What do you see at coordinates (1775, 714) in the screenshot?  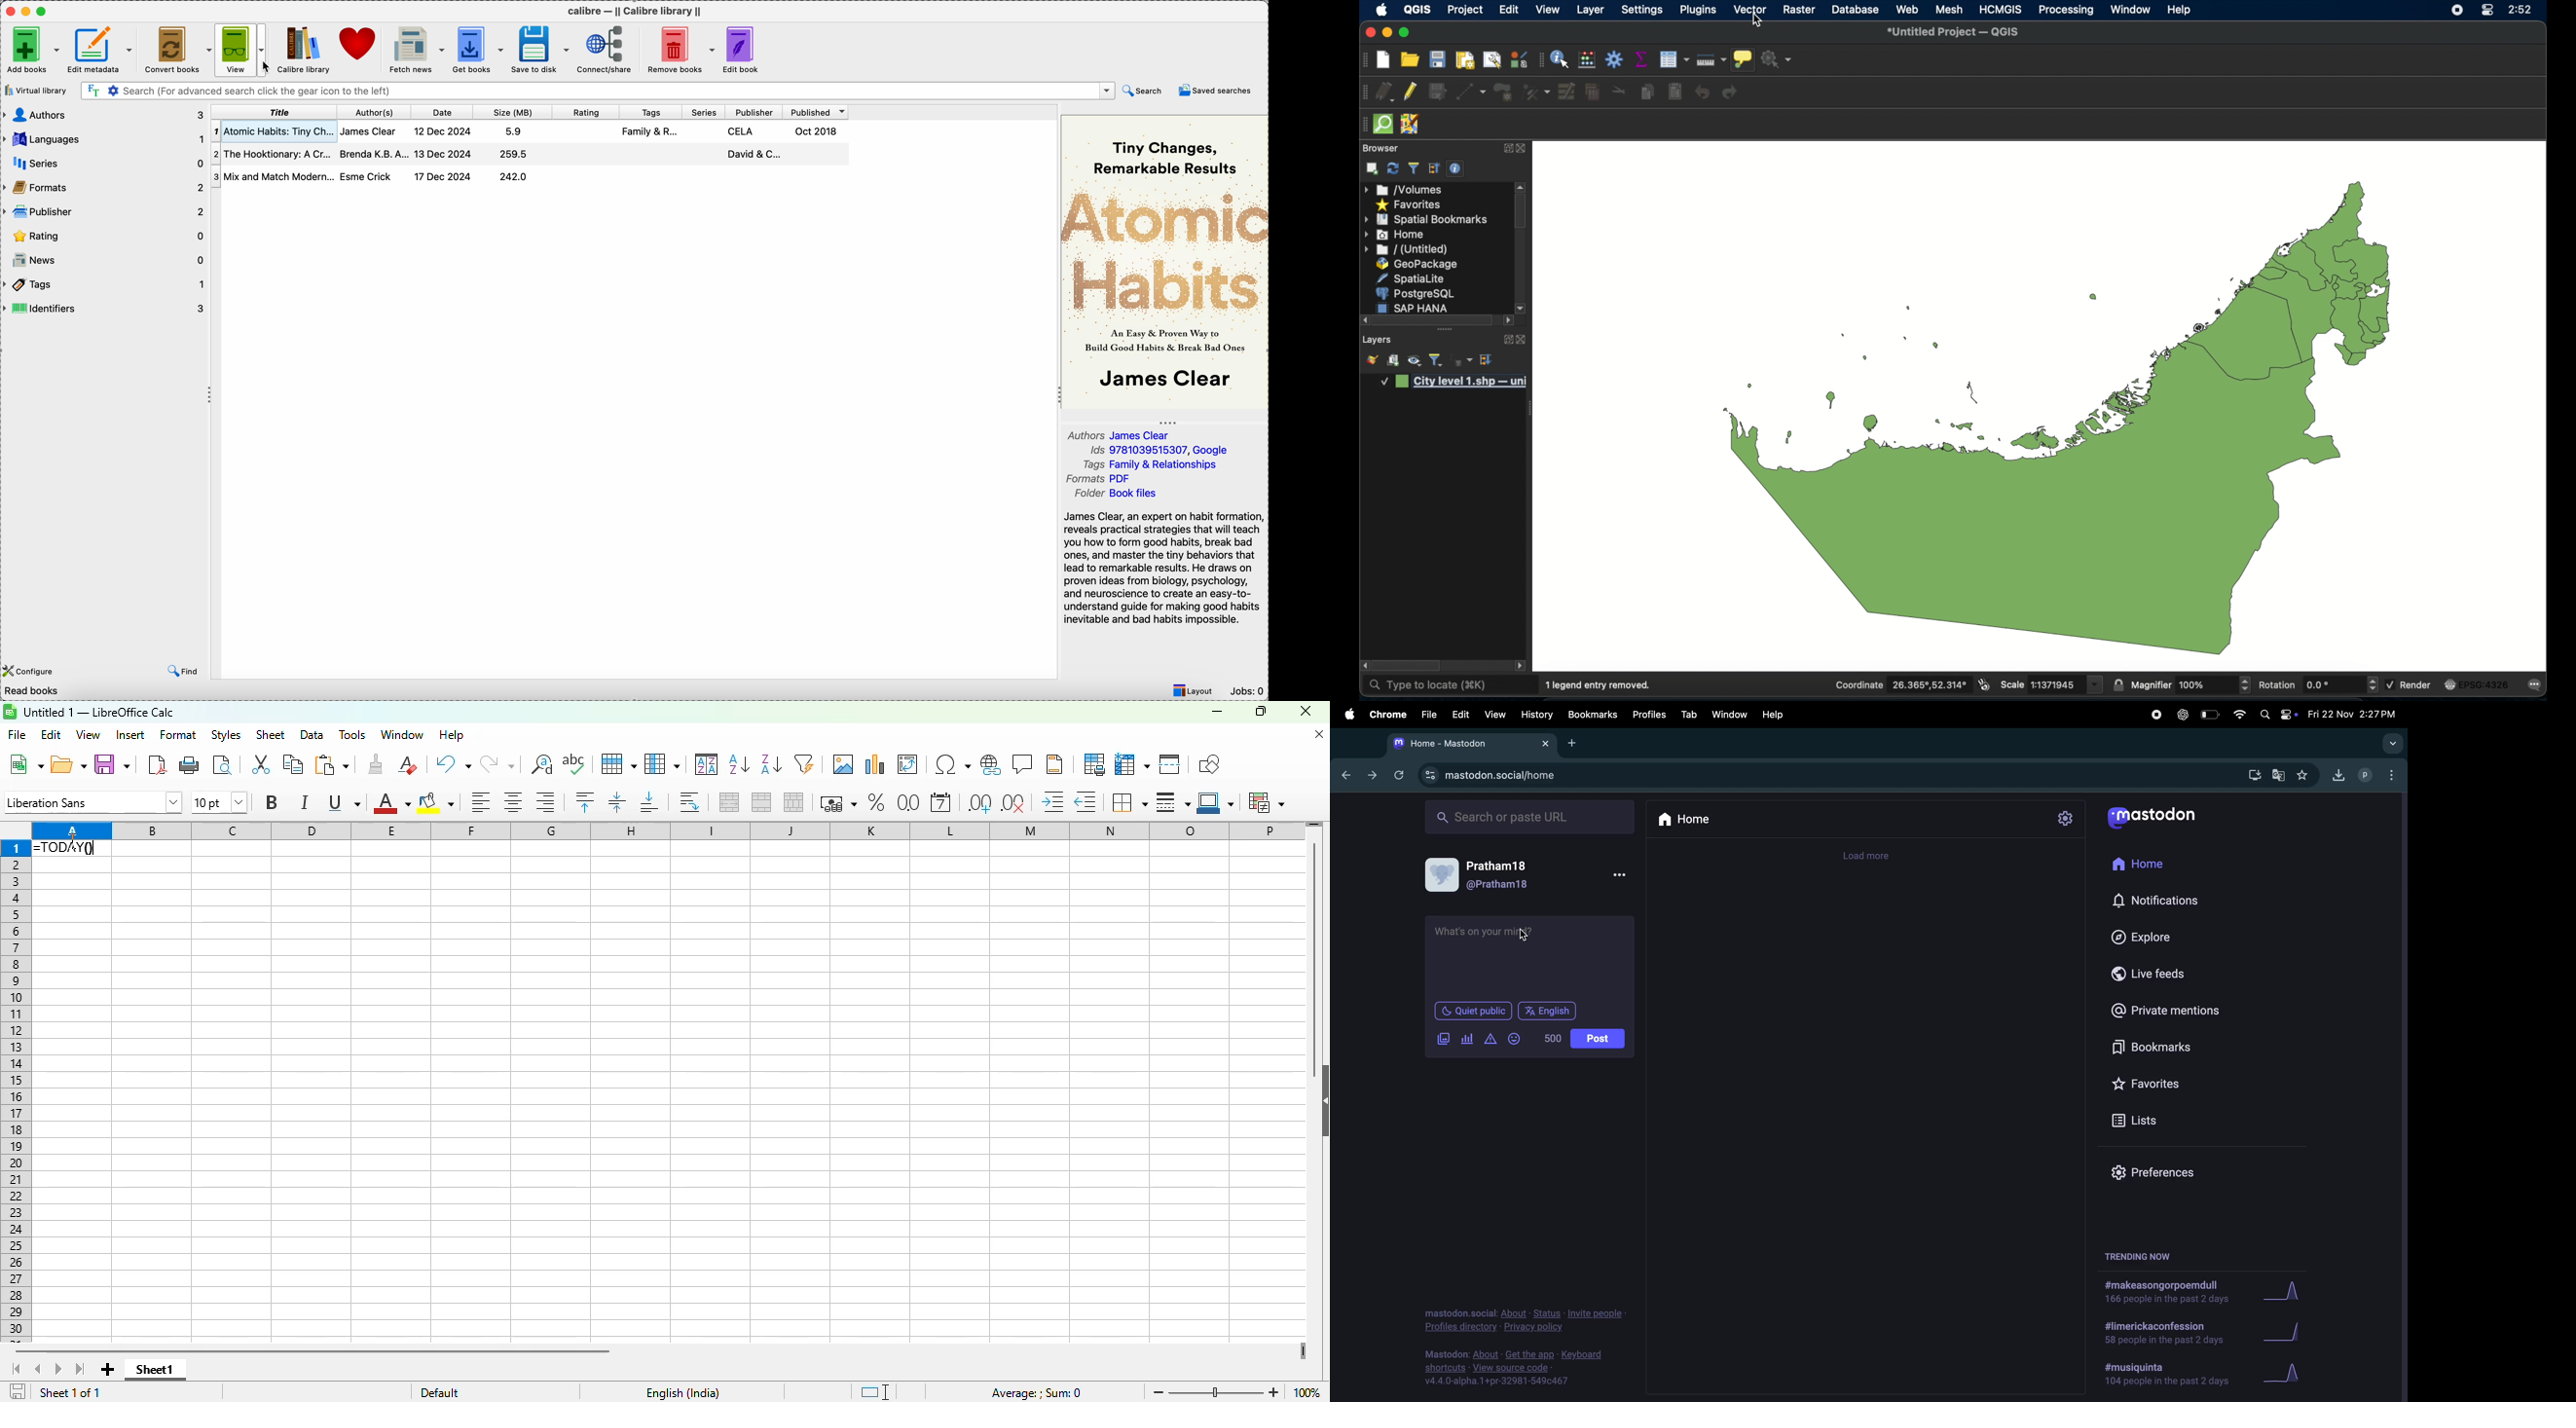 I see `help` at bounding box center [1775, 714].